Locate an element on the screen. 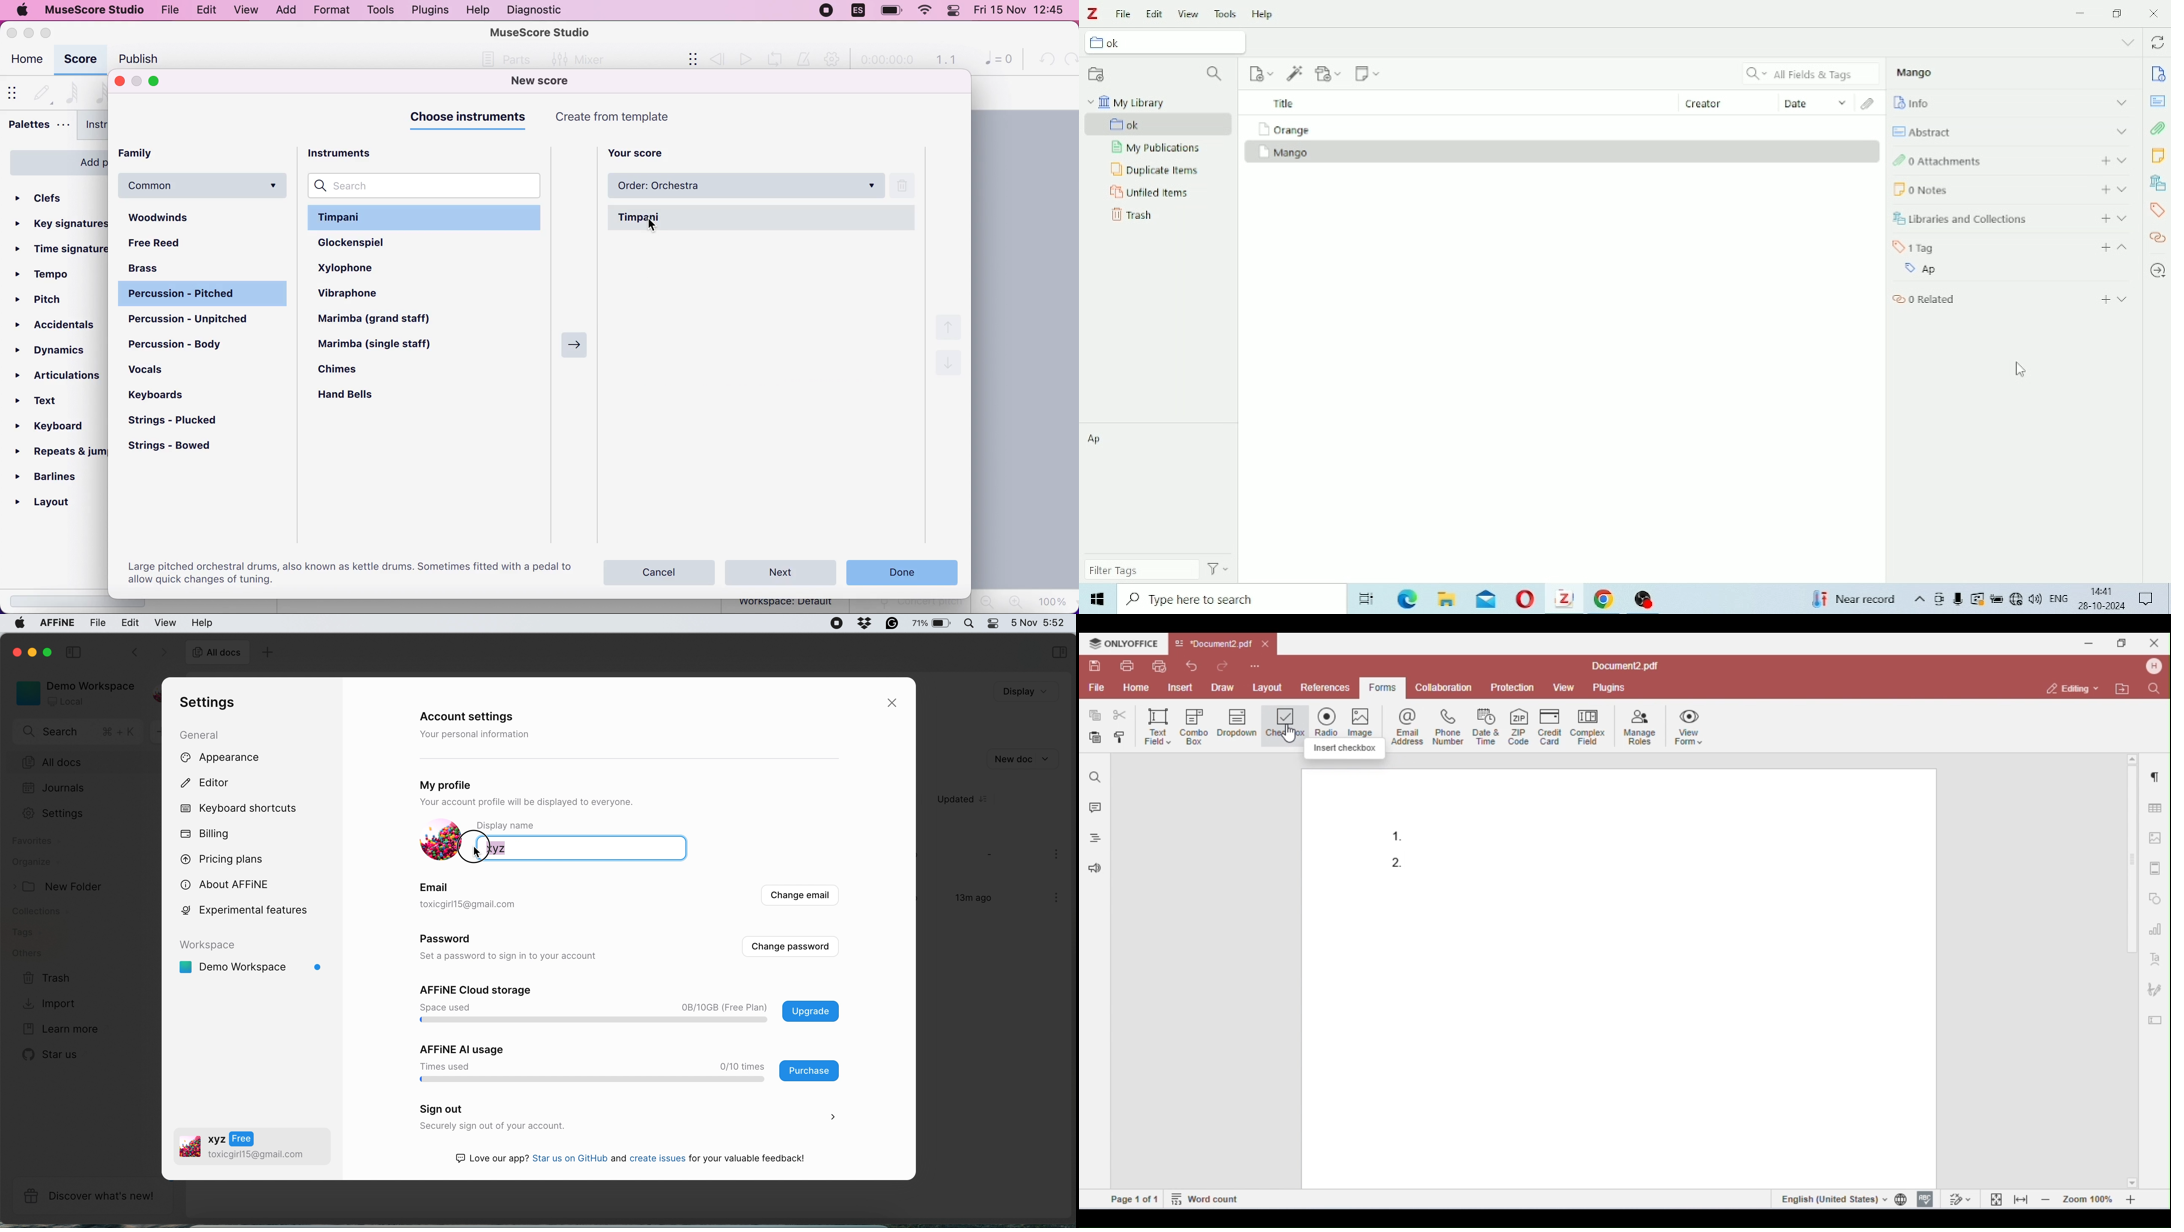 Image resolution: width=2184 pixels, height=1232 pixels. New Item is located at coordinates (1262, 73).